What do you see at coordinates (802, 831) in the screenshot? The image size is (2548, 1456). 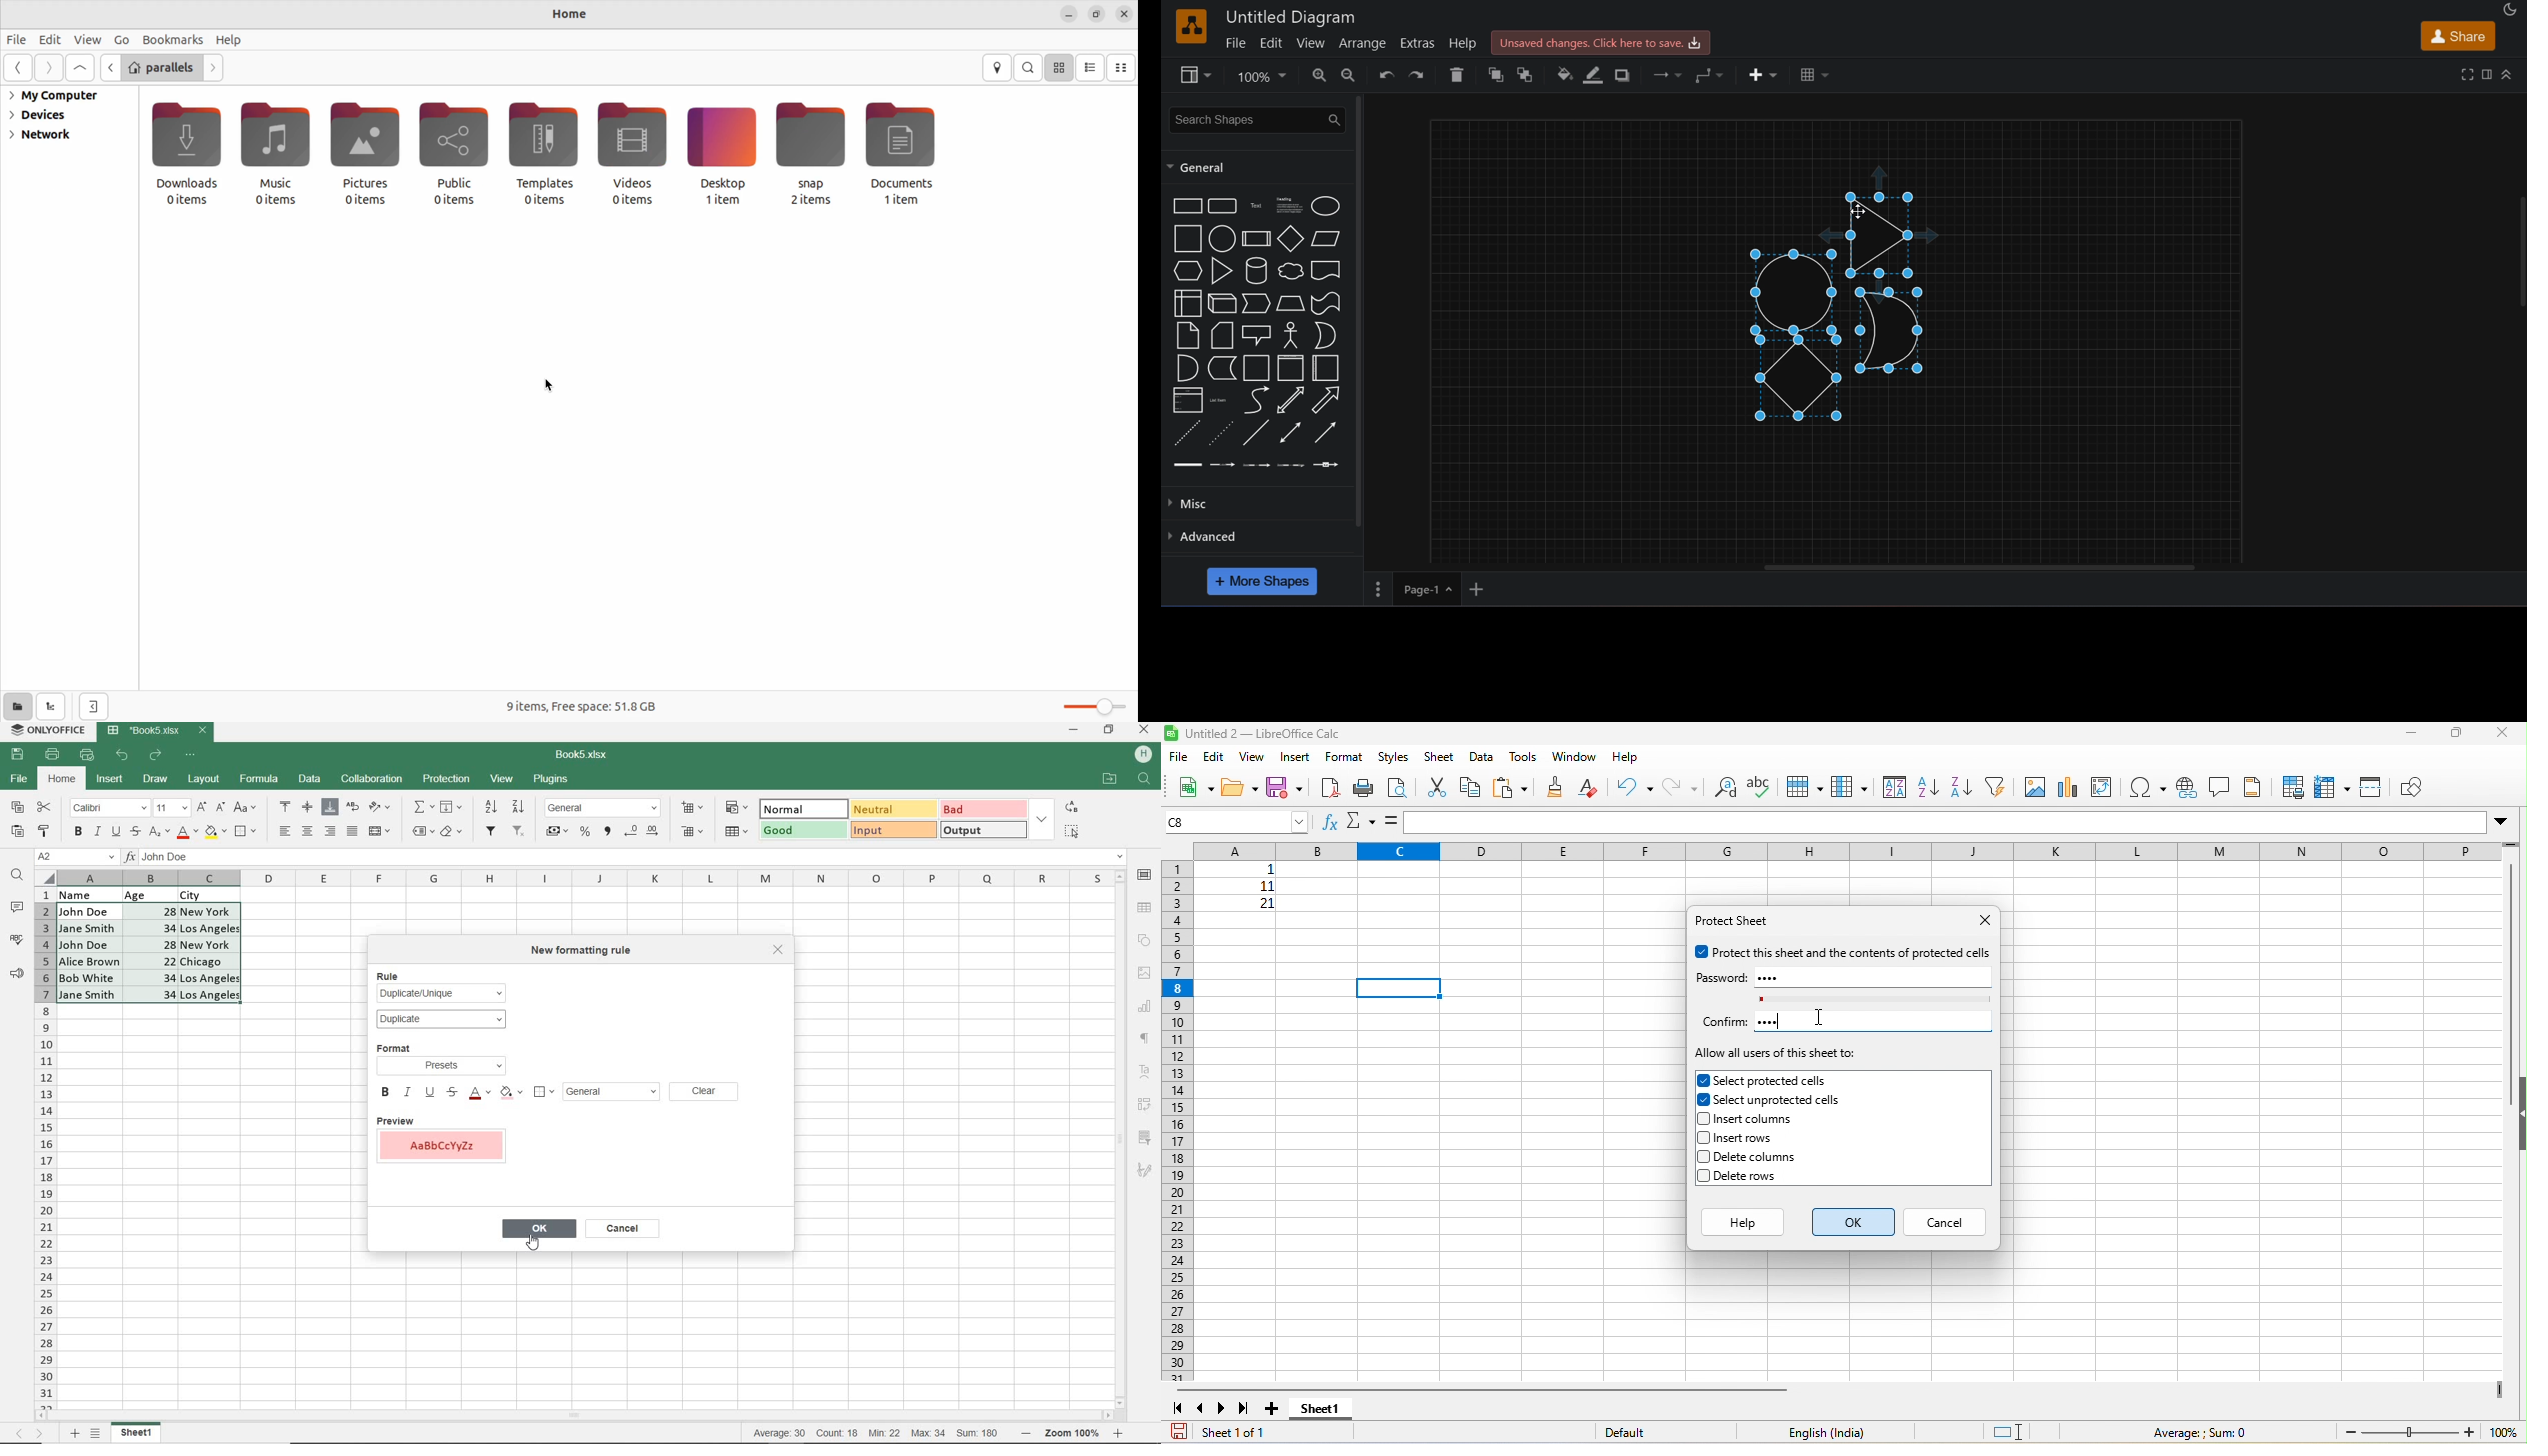 I see `GOOD` at bounding box center [802, 831].